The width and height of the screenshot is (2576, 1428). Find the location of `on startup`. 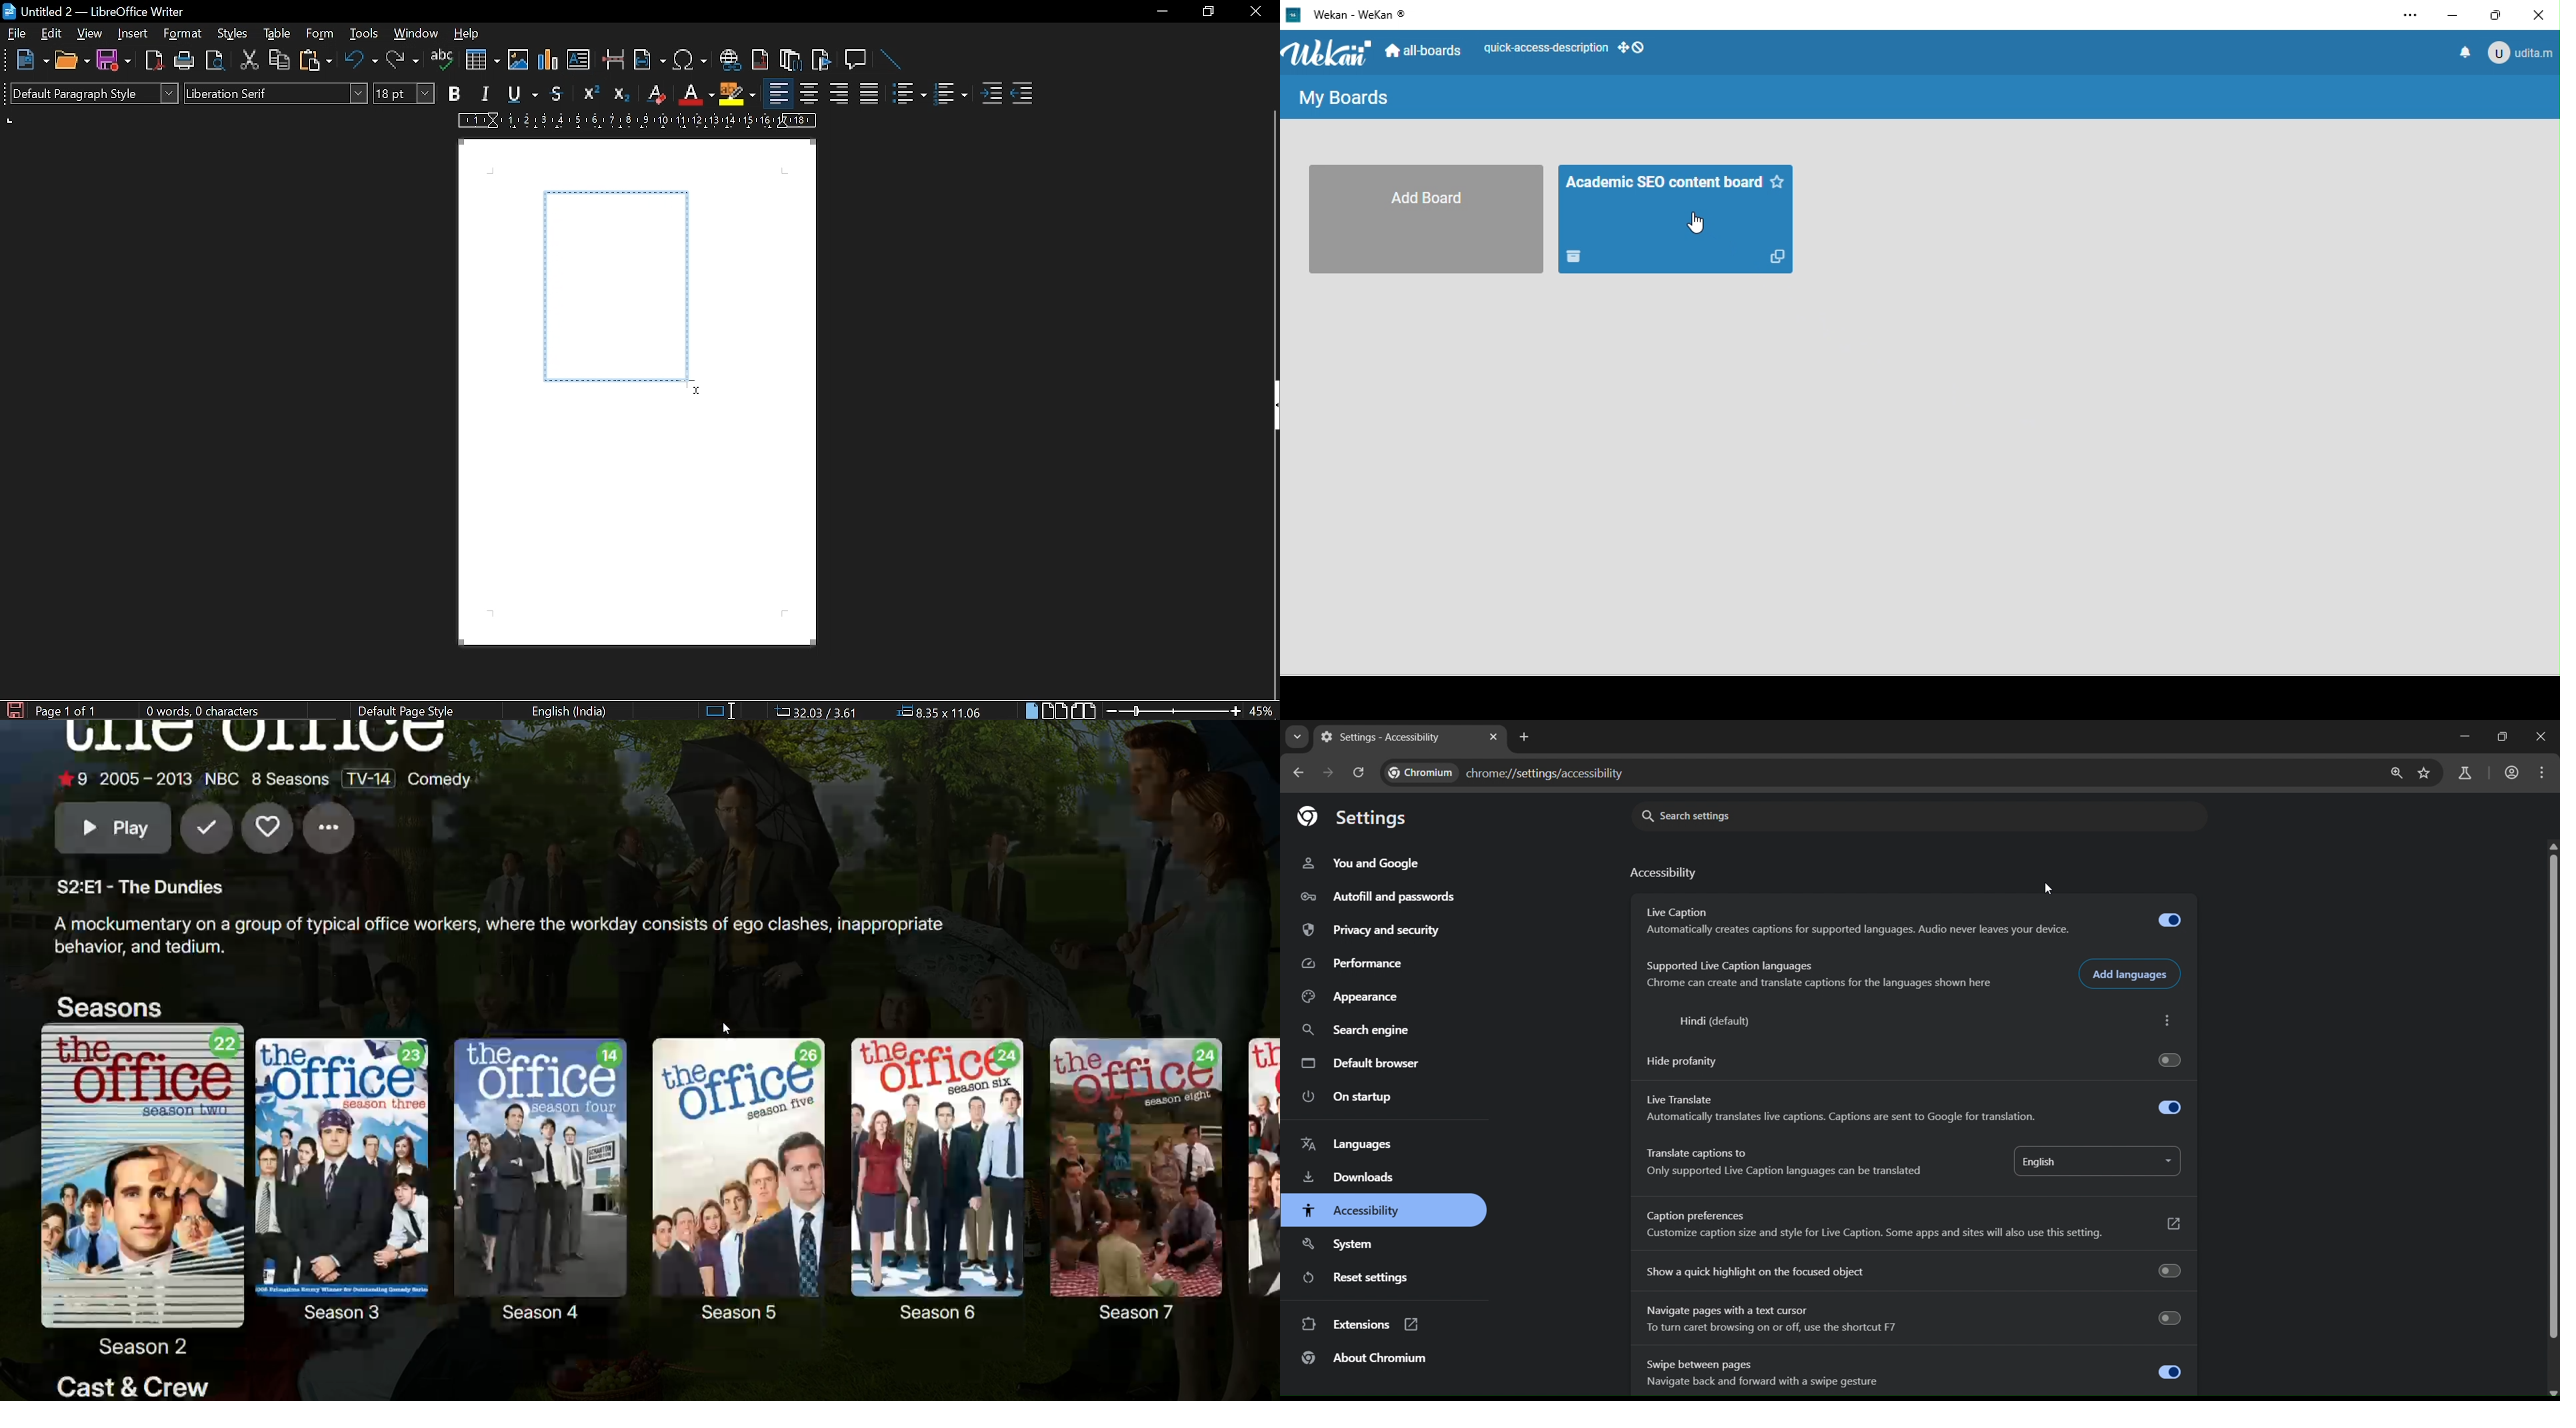

on startup is located at coordinates (1349, 1096).